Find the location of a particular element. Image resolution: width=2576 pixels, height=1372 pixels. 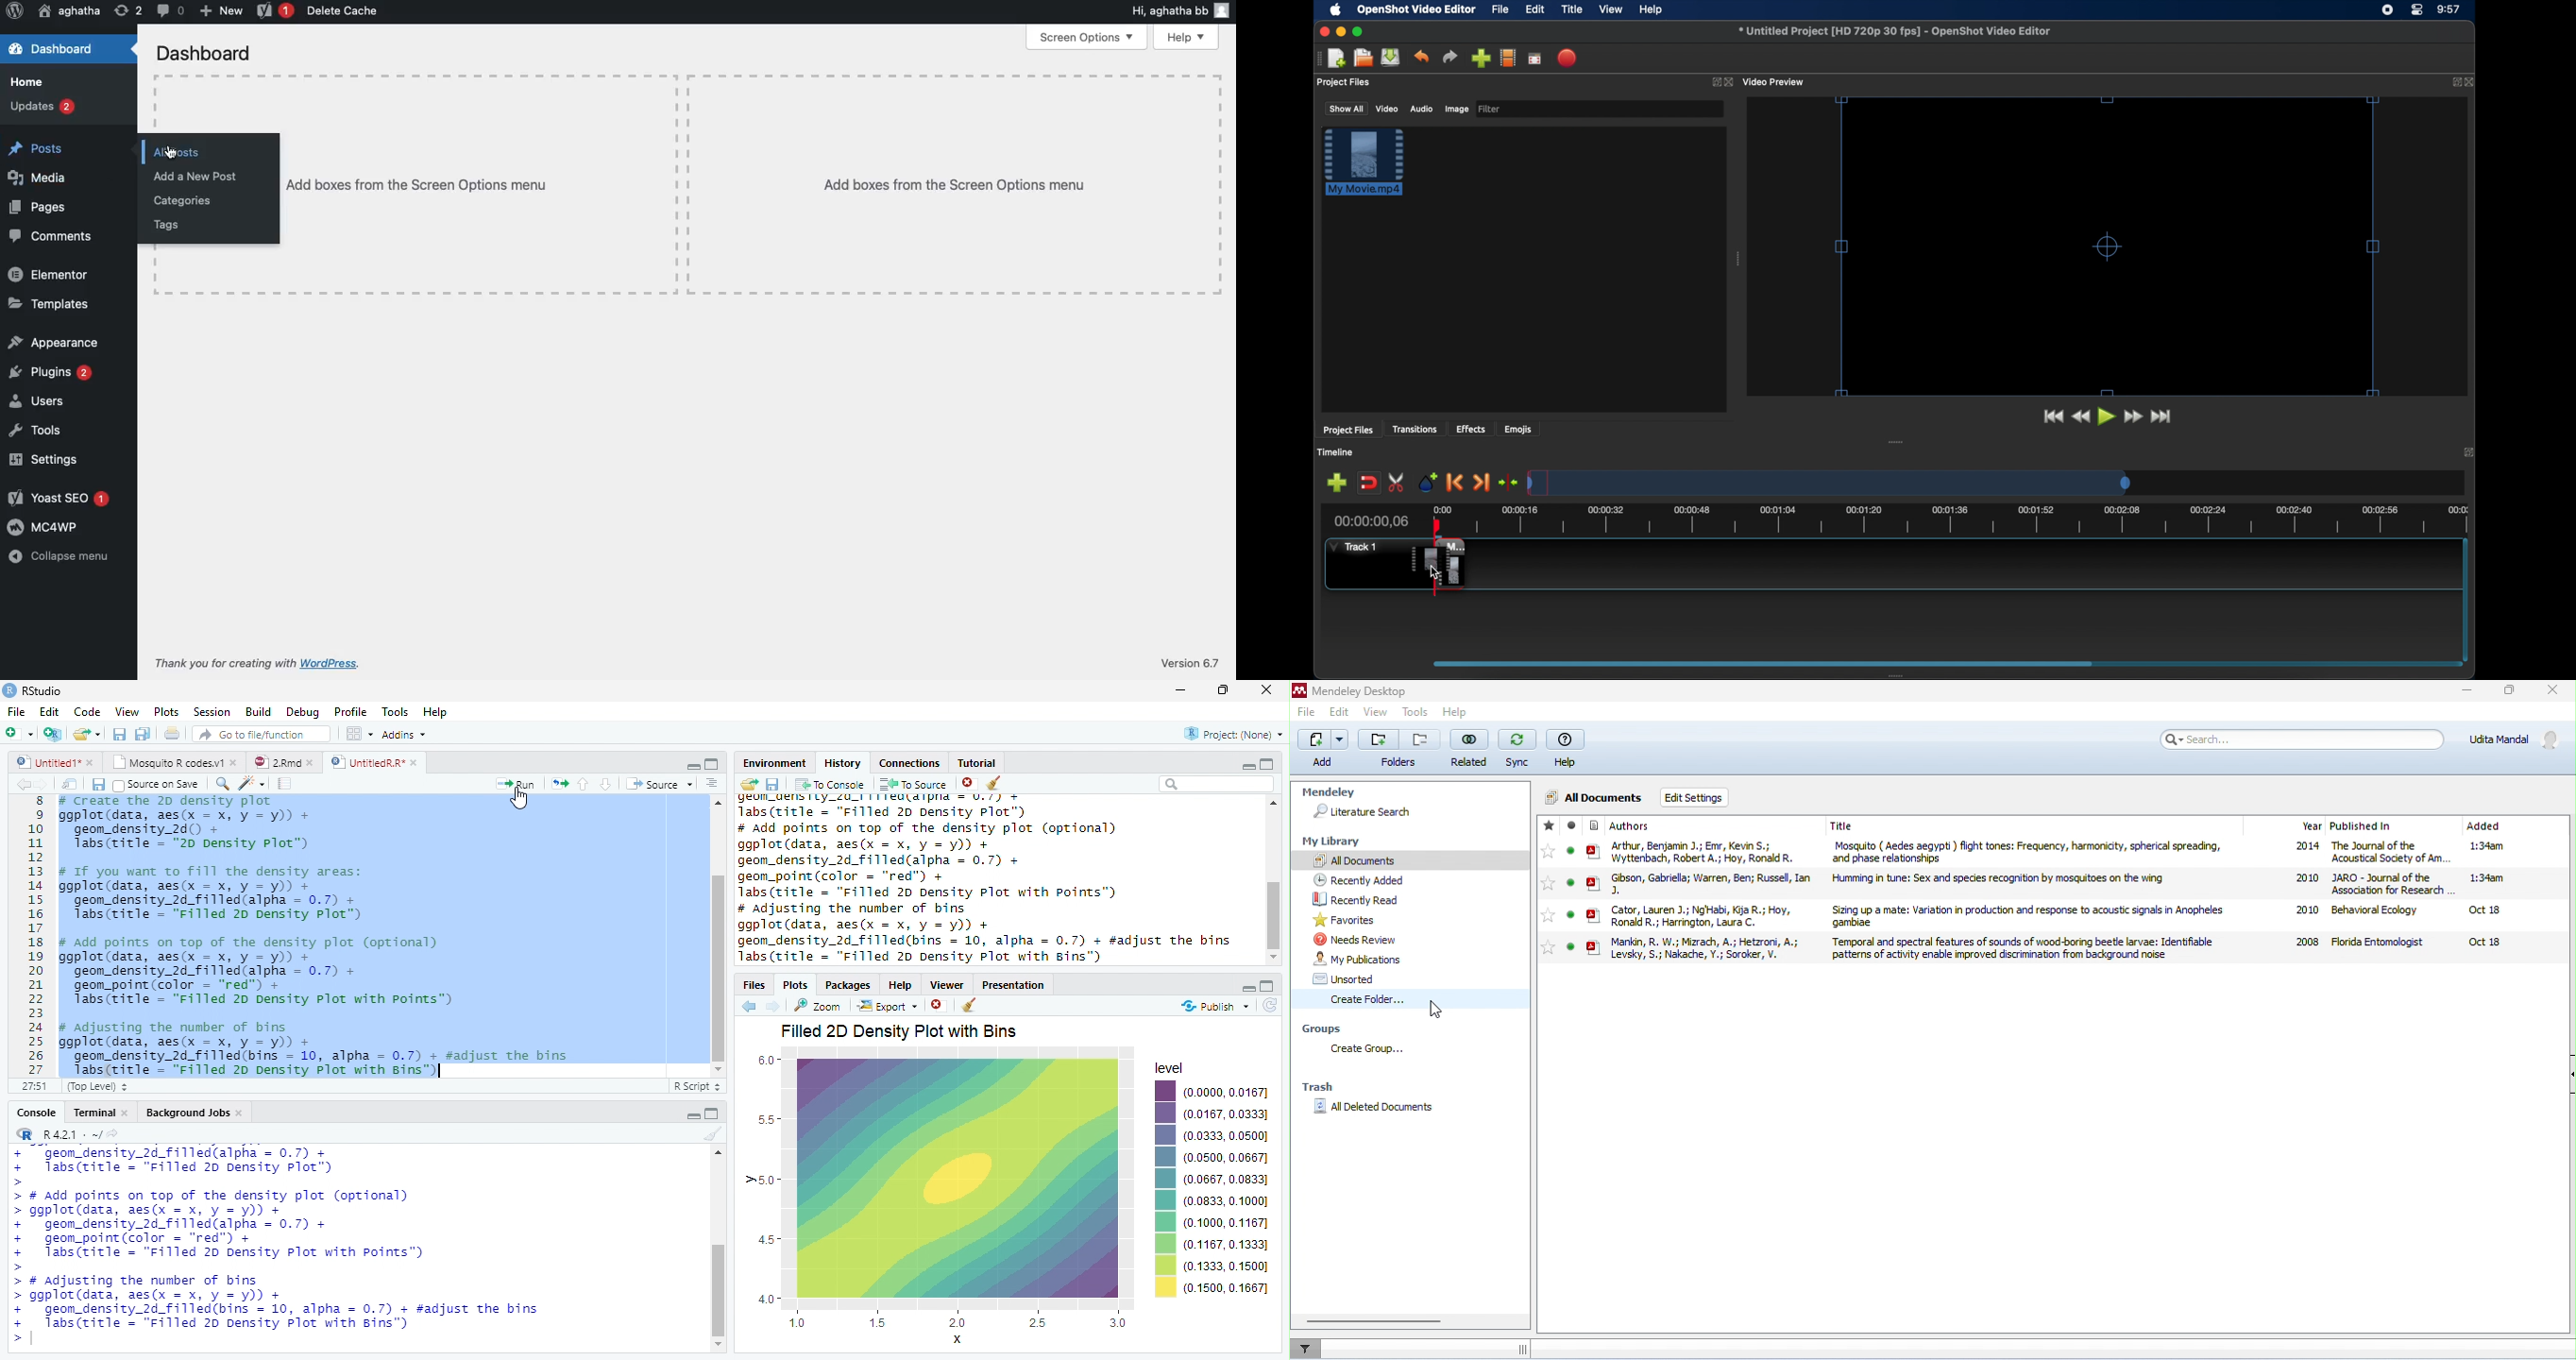

cursor is located at coordinates (522, 800).